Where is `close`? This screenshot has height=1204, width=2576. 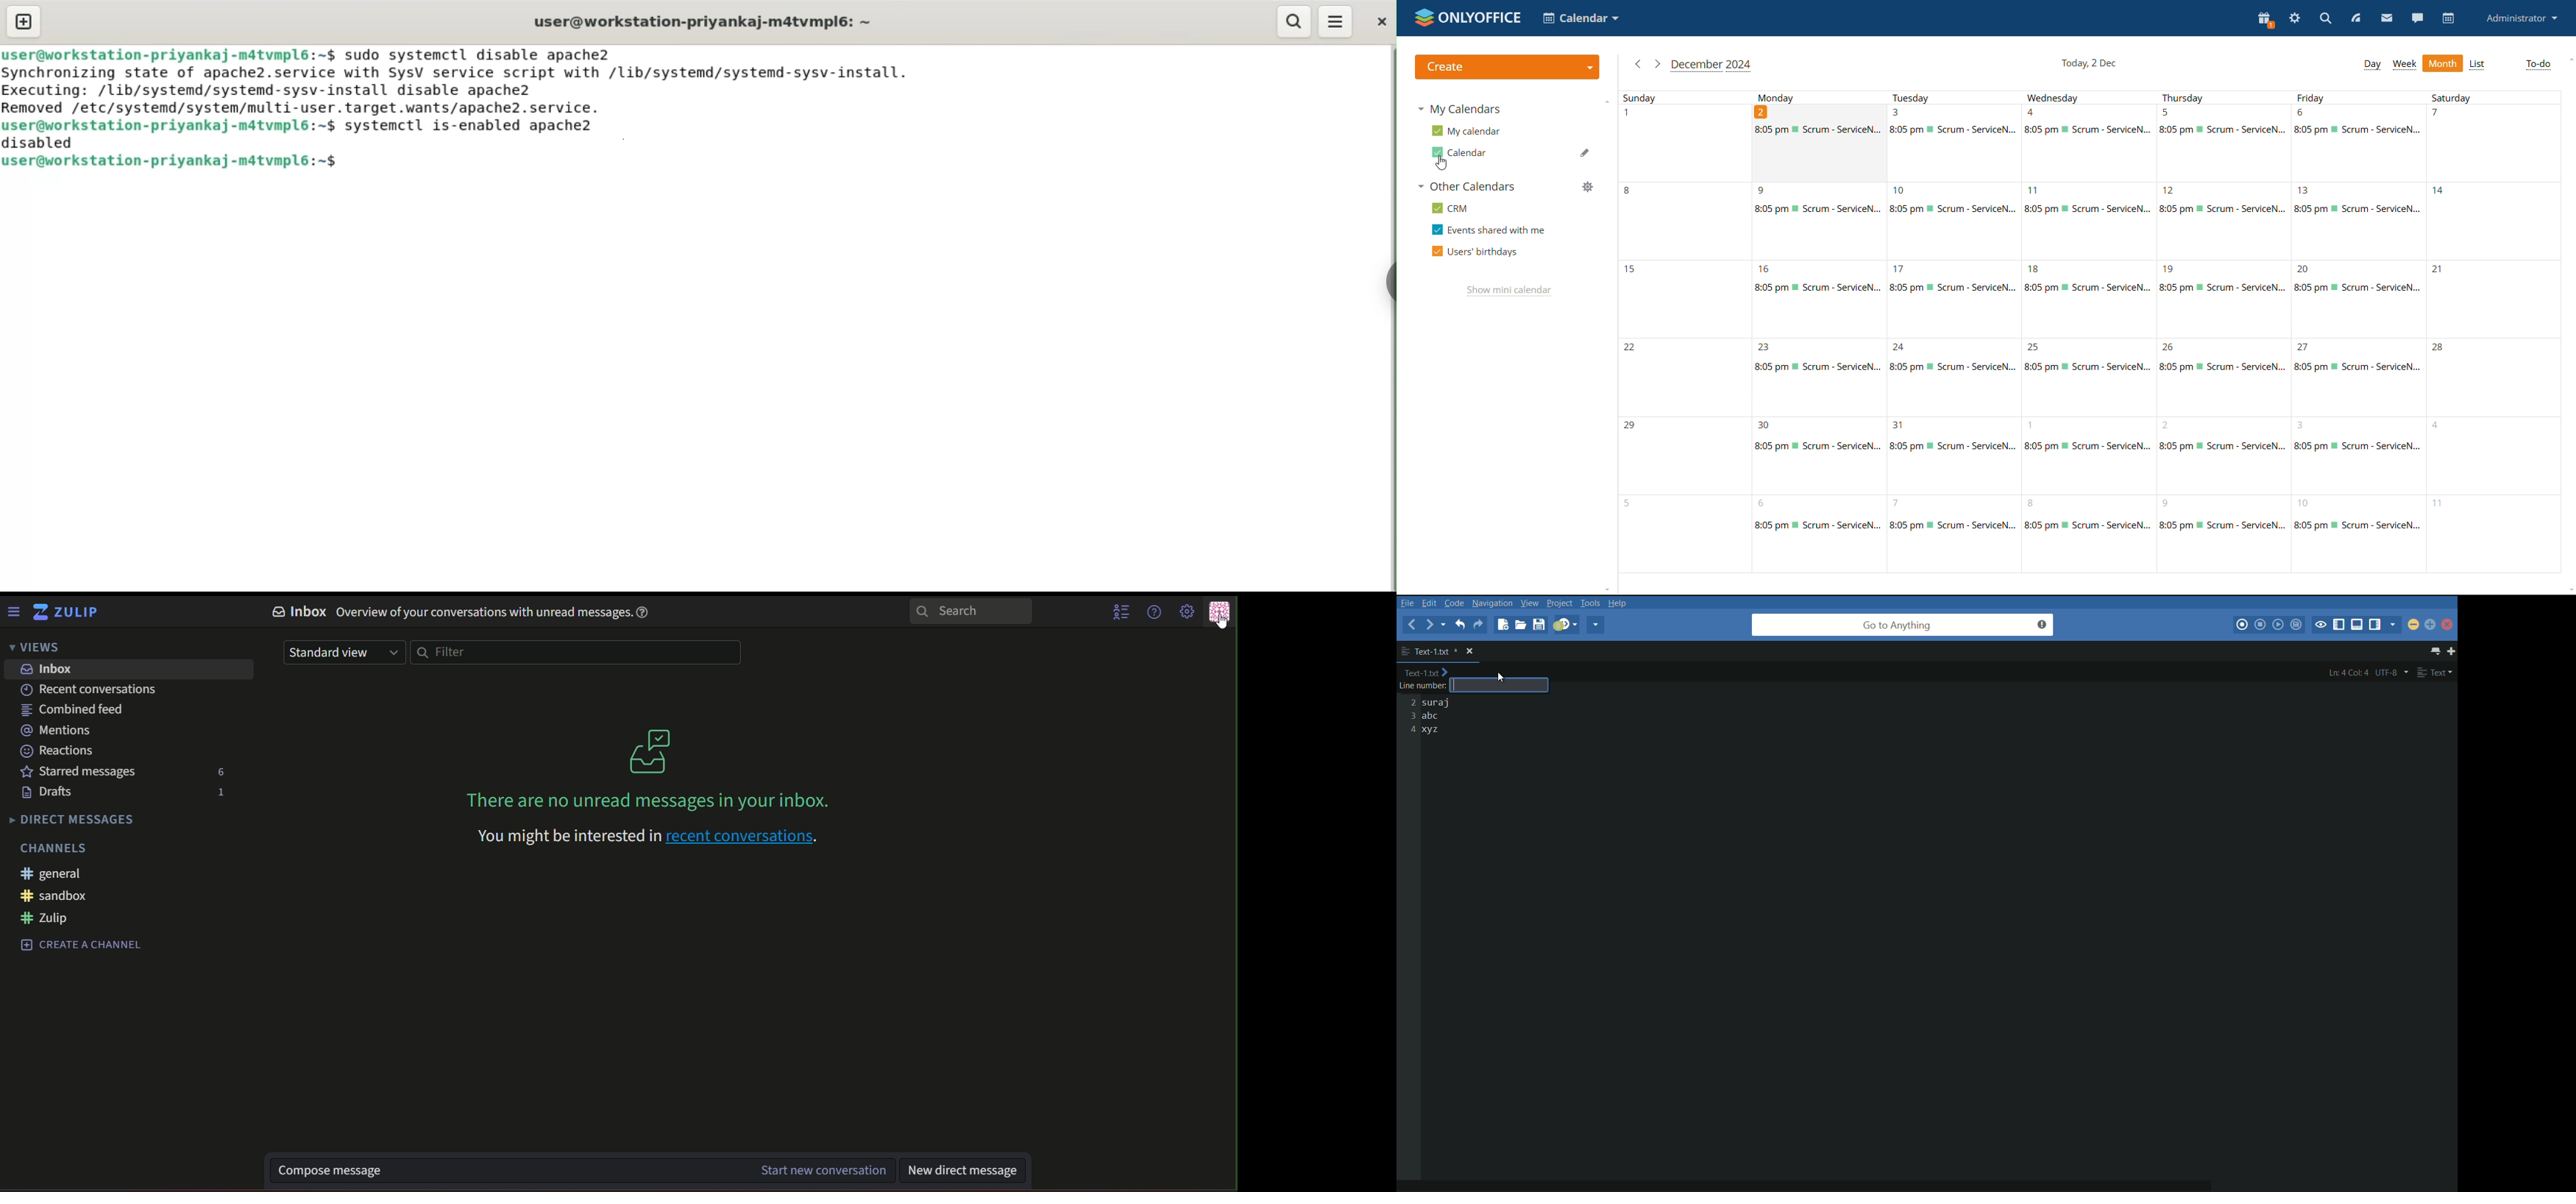 close is located at coordinates (2449, 626).